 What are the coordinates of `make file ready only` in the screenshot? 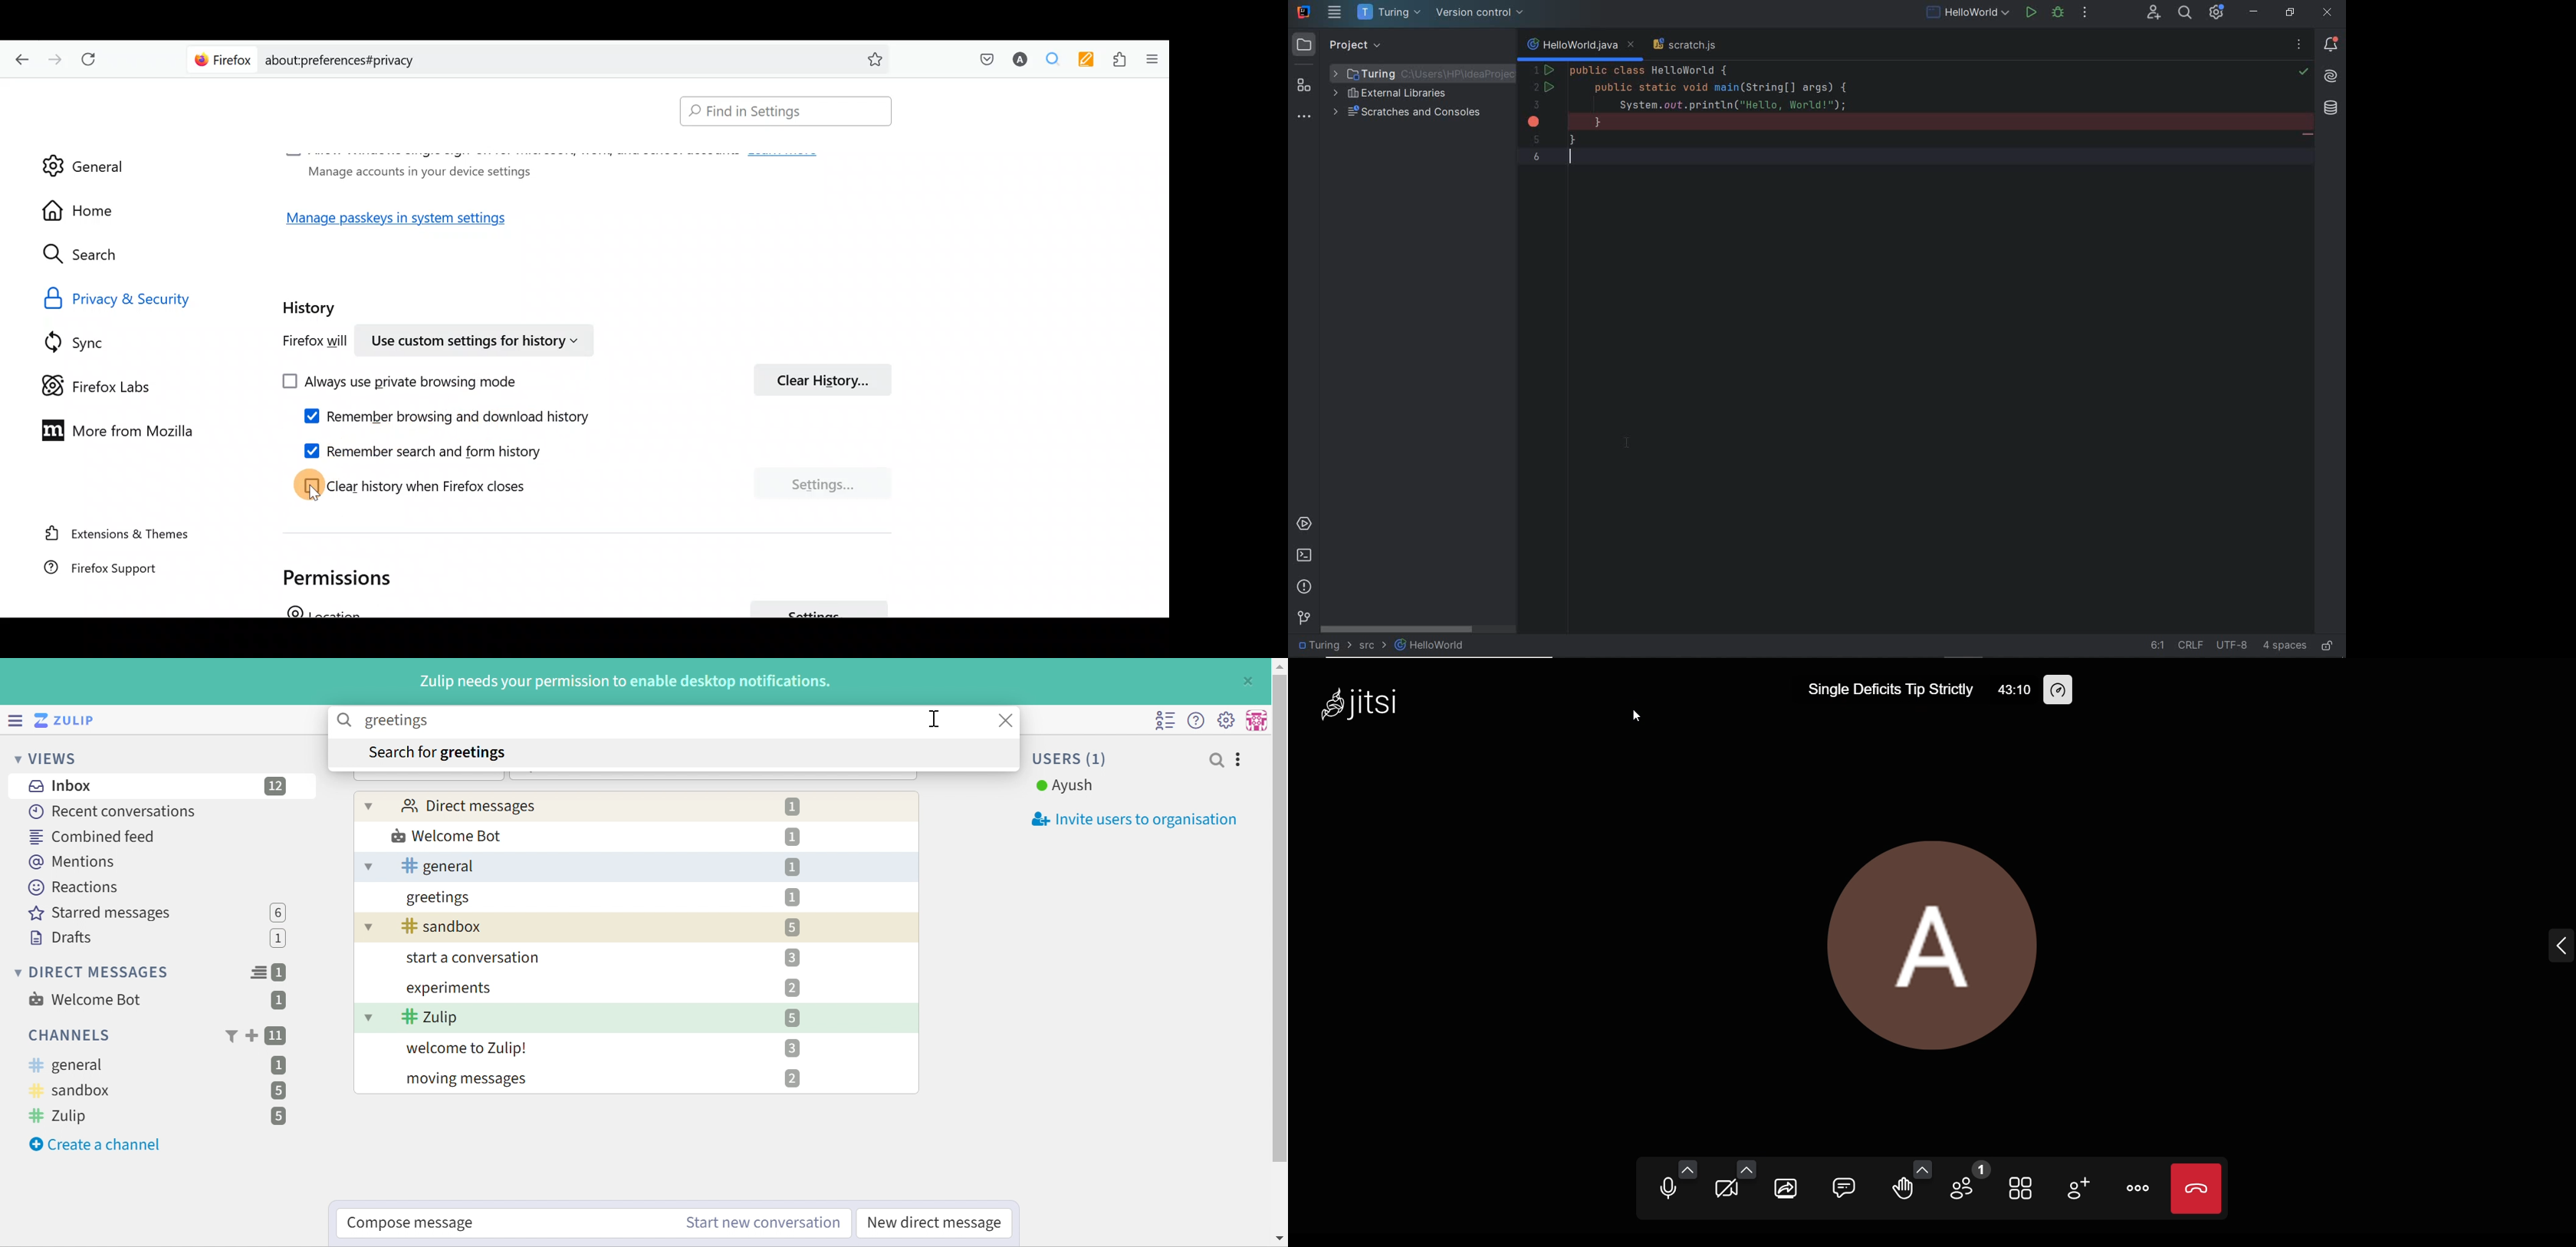 It's located at (2330, 646).